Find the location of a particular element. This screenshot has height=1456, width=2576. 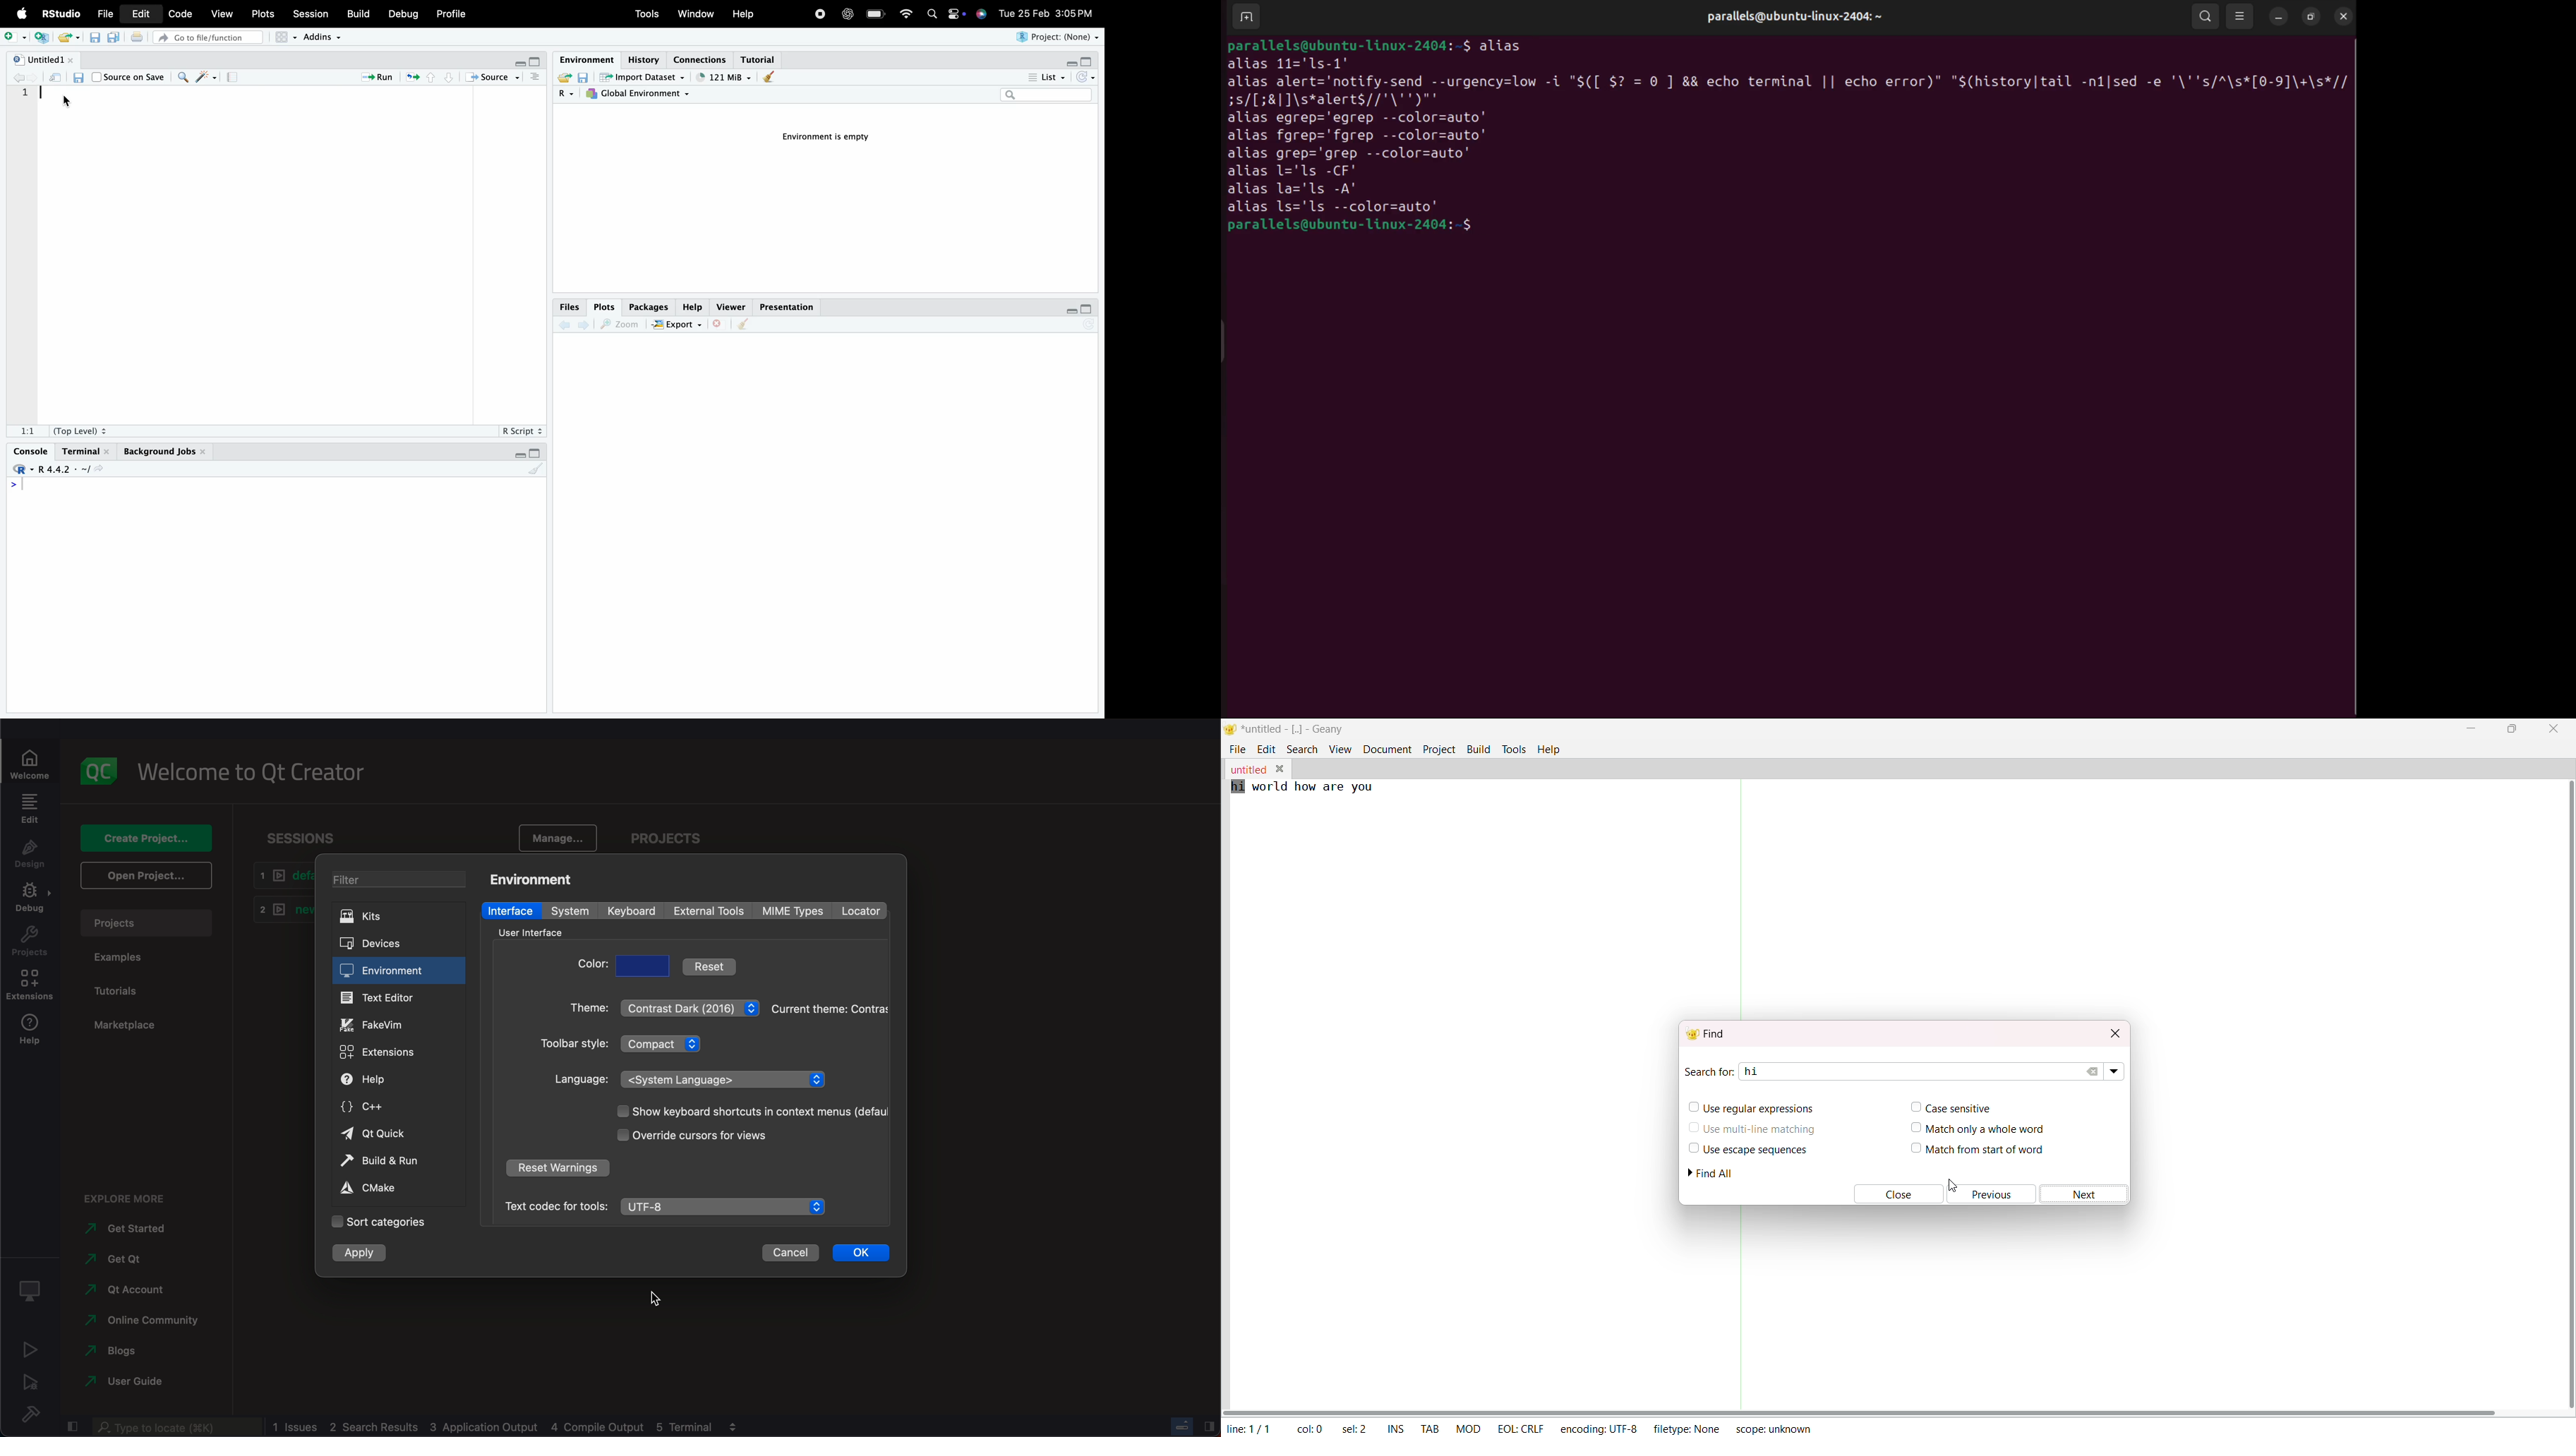

Project (None) is located at coordinates (1059, 38).